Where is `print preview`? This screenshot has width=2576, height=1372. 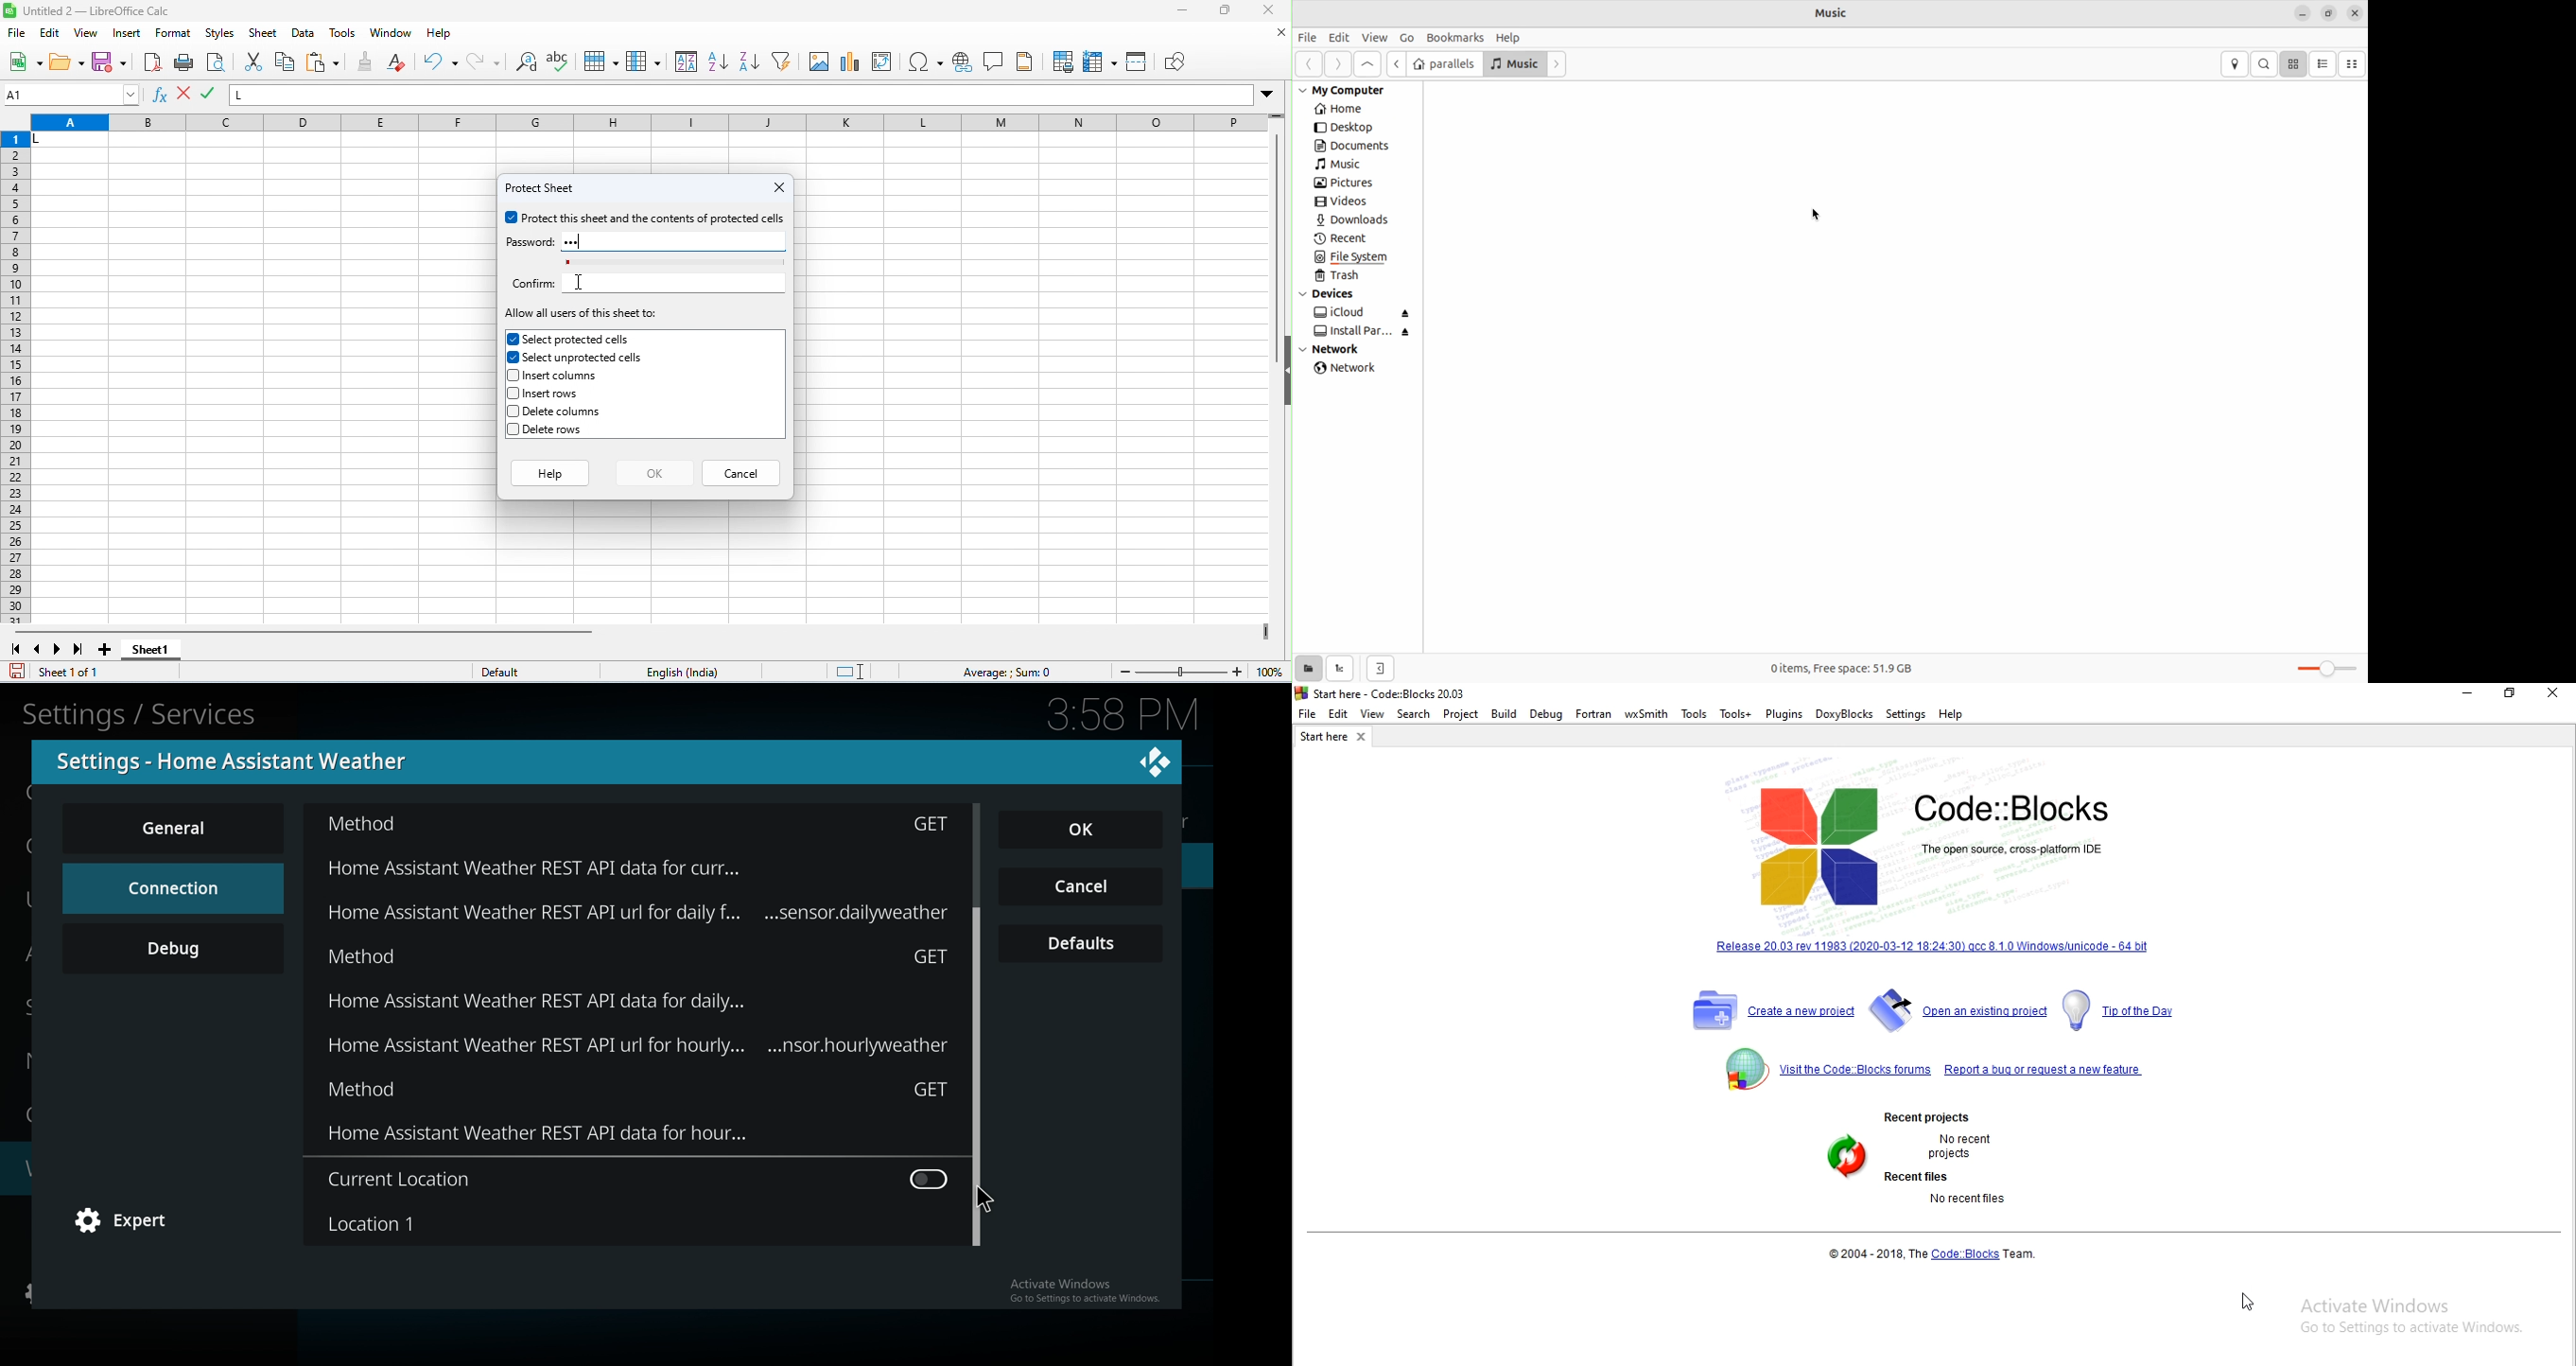 print preview is located at coordinates (215, 63).